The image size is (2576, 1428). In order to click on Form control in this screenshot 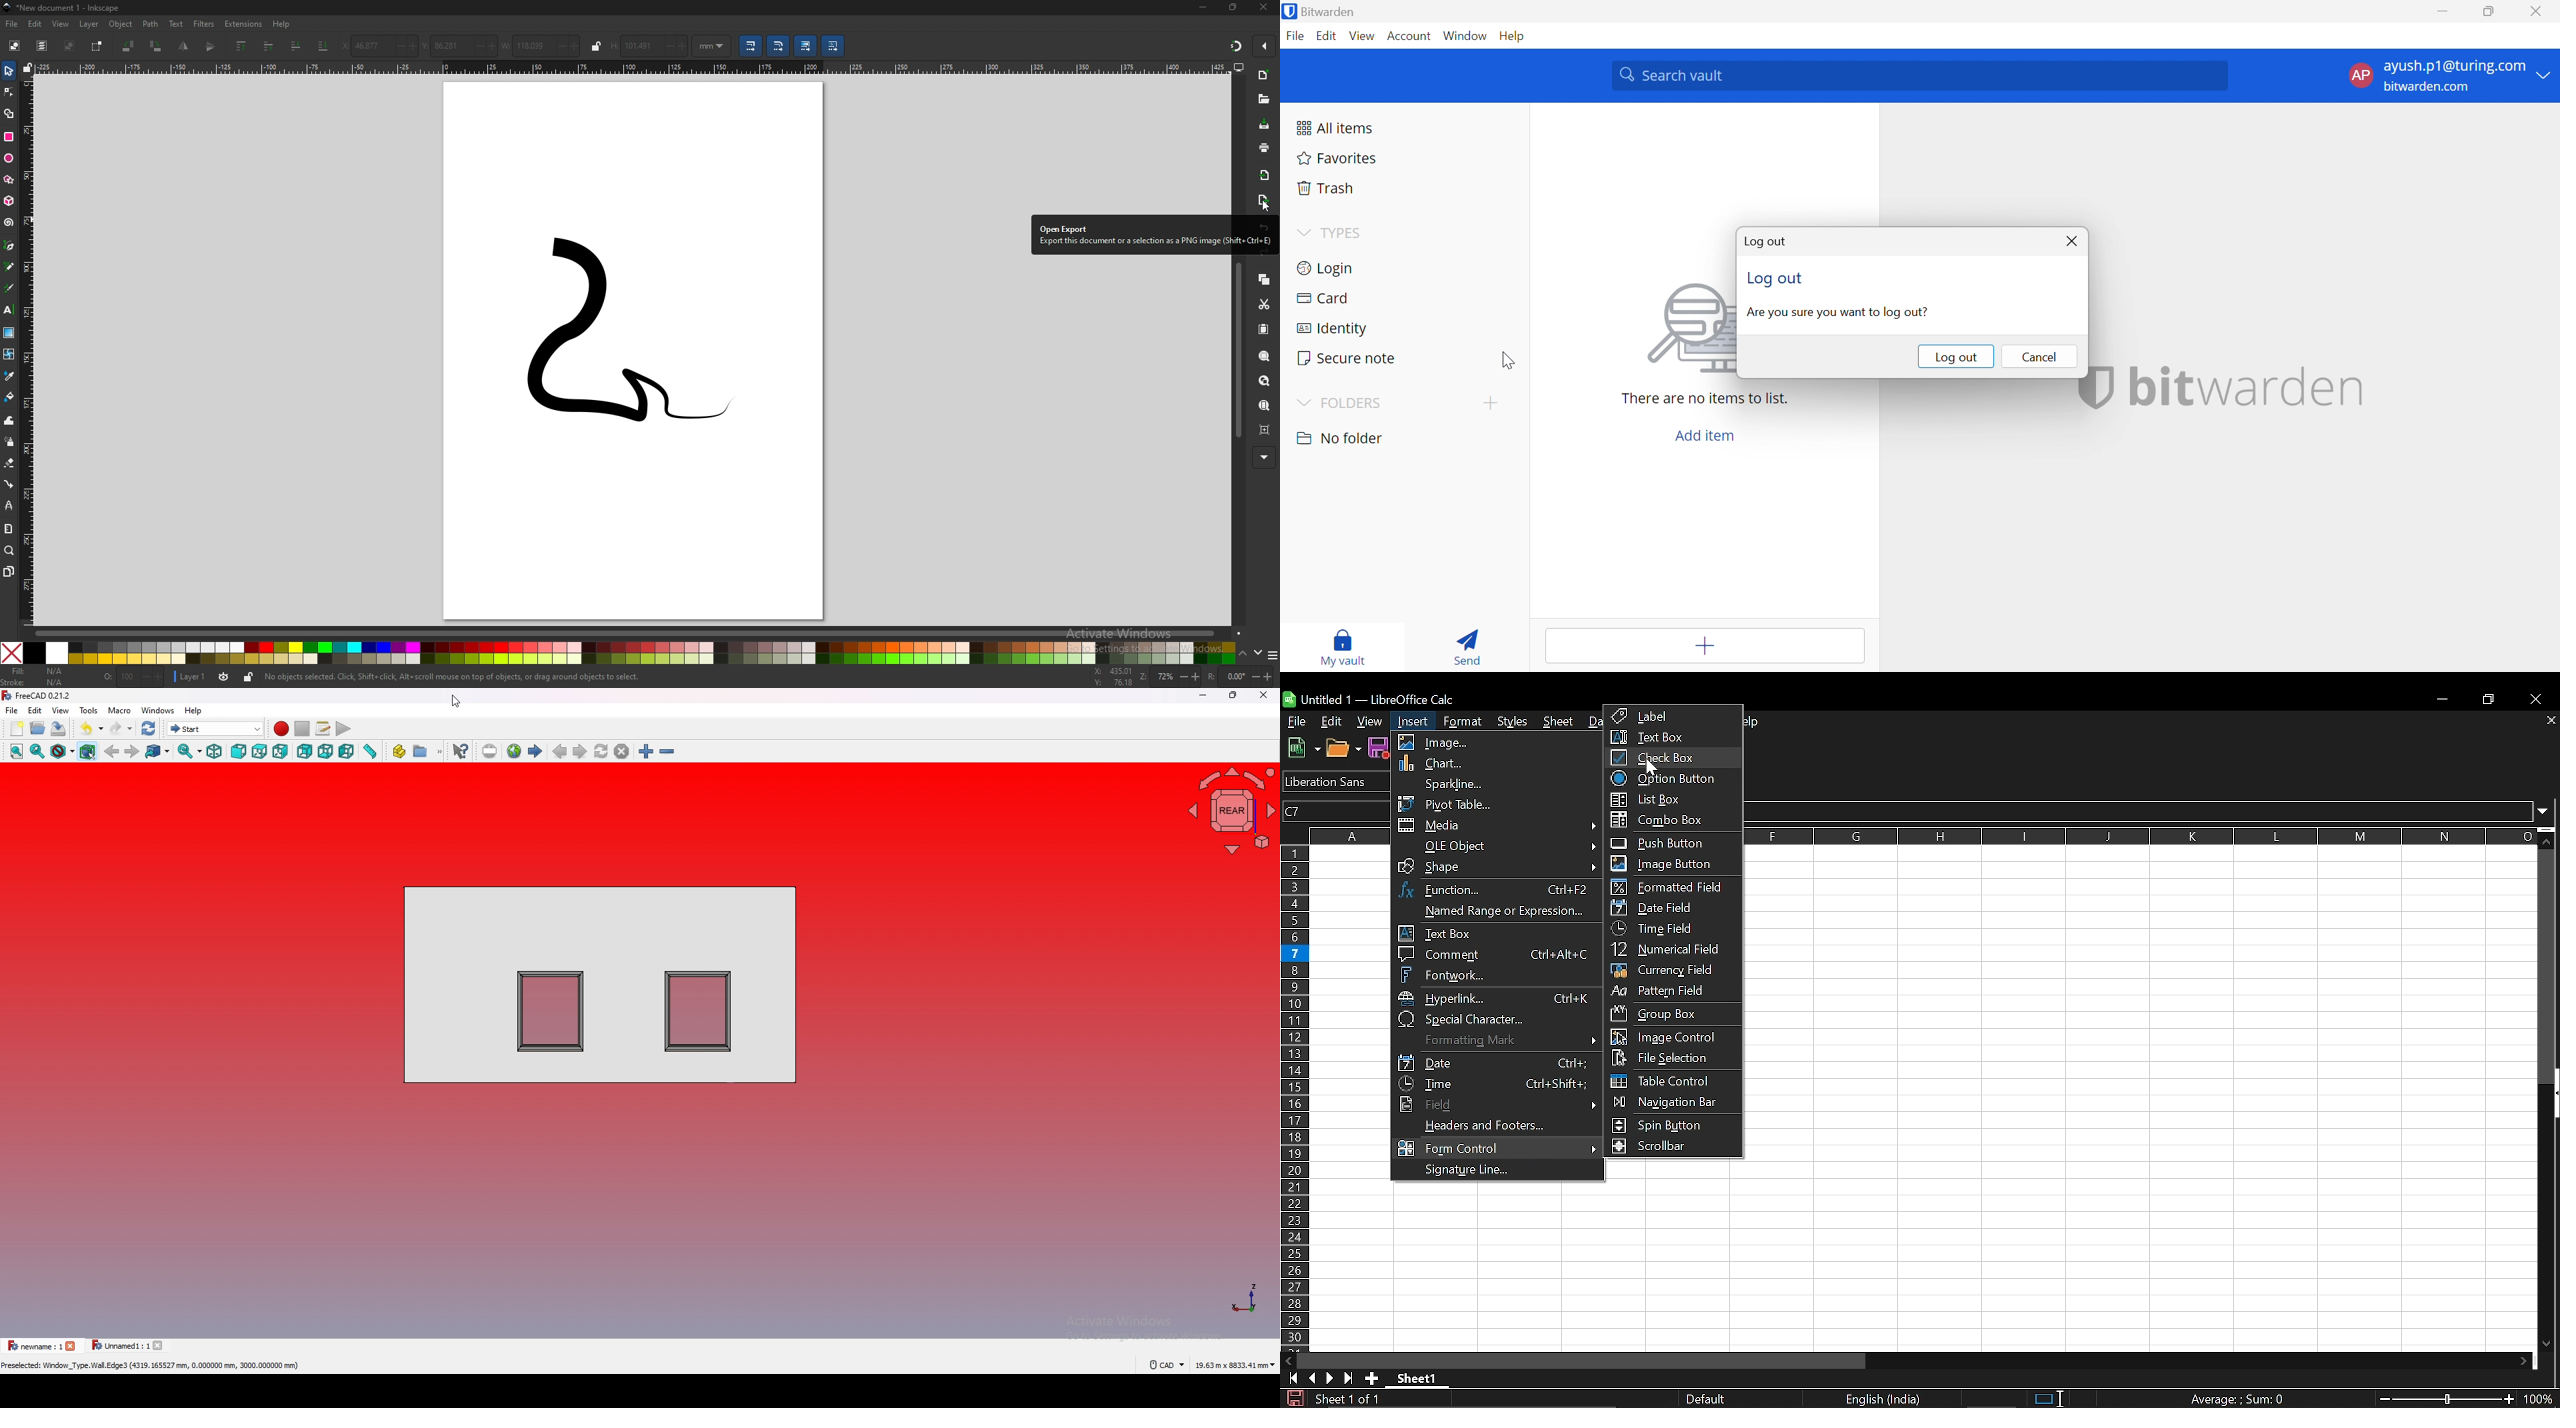, I will do `click(1497, 1148)`.